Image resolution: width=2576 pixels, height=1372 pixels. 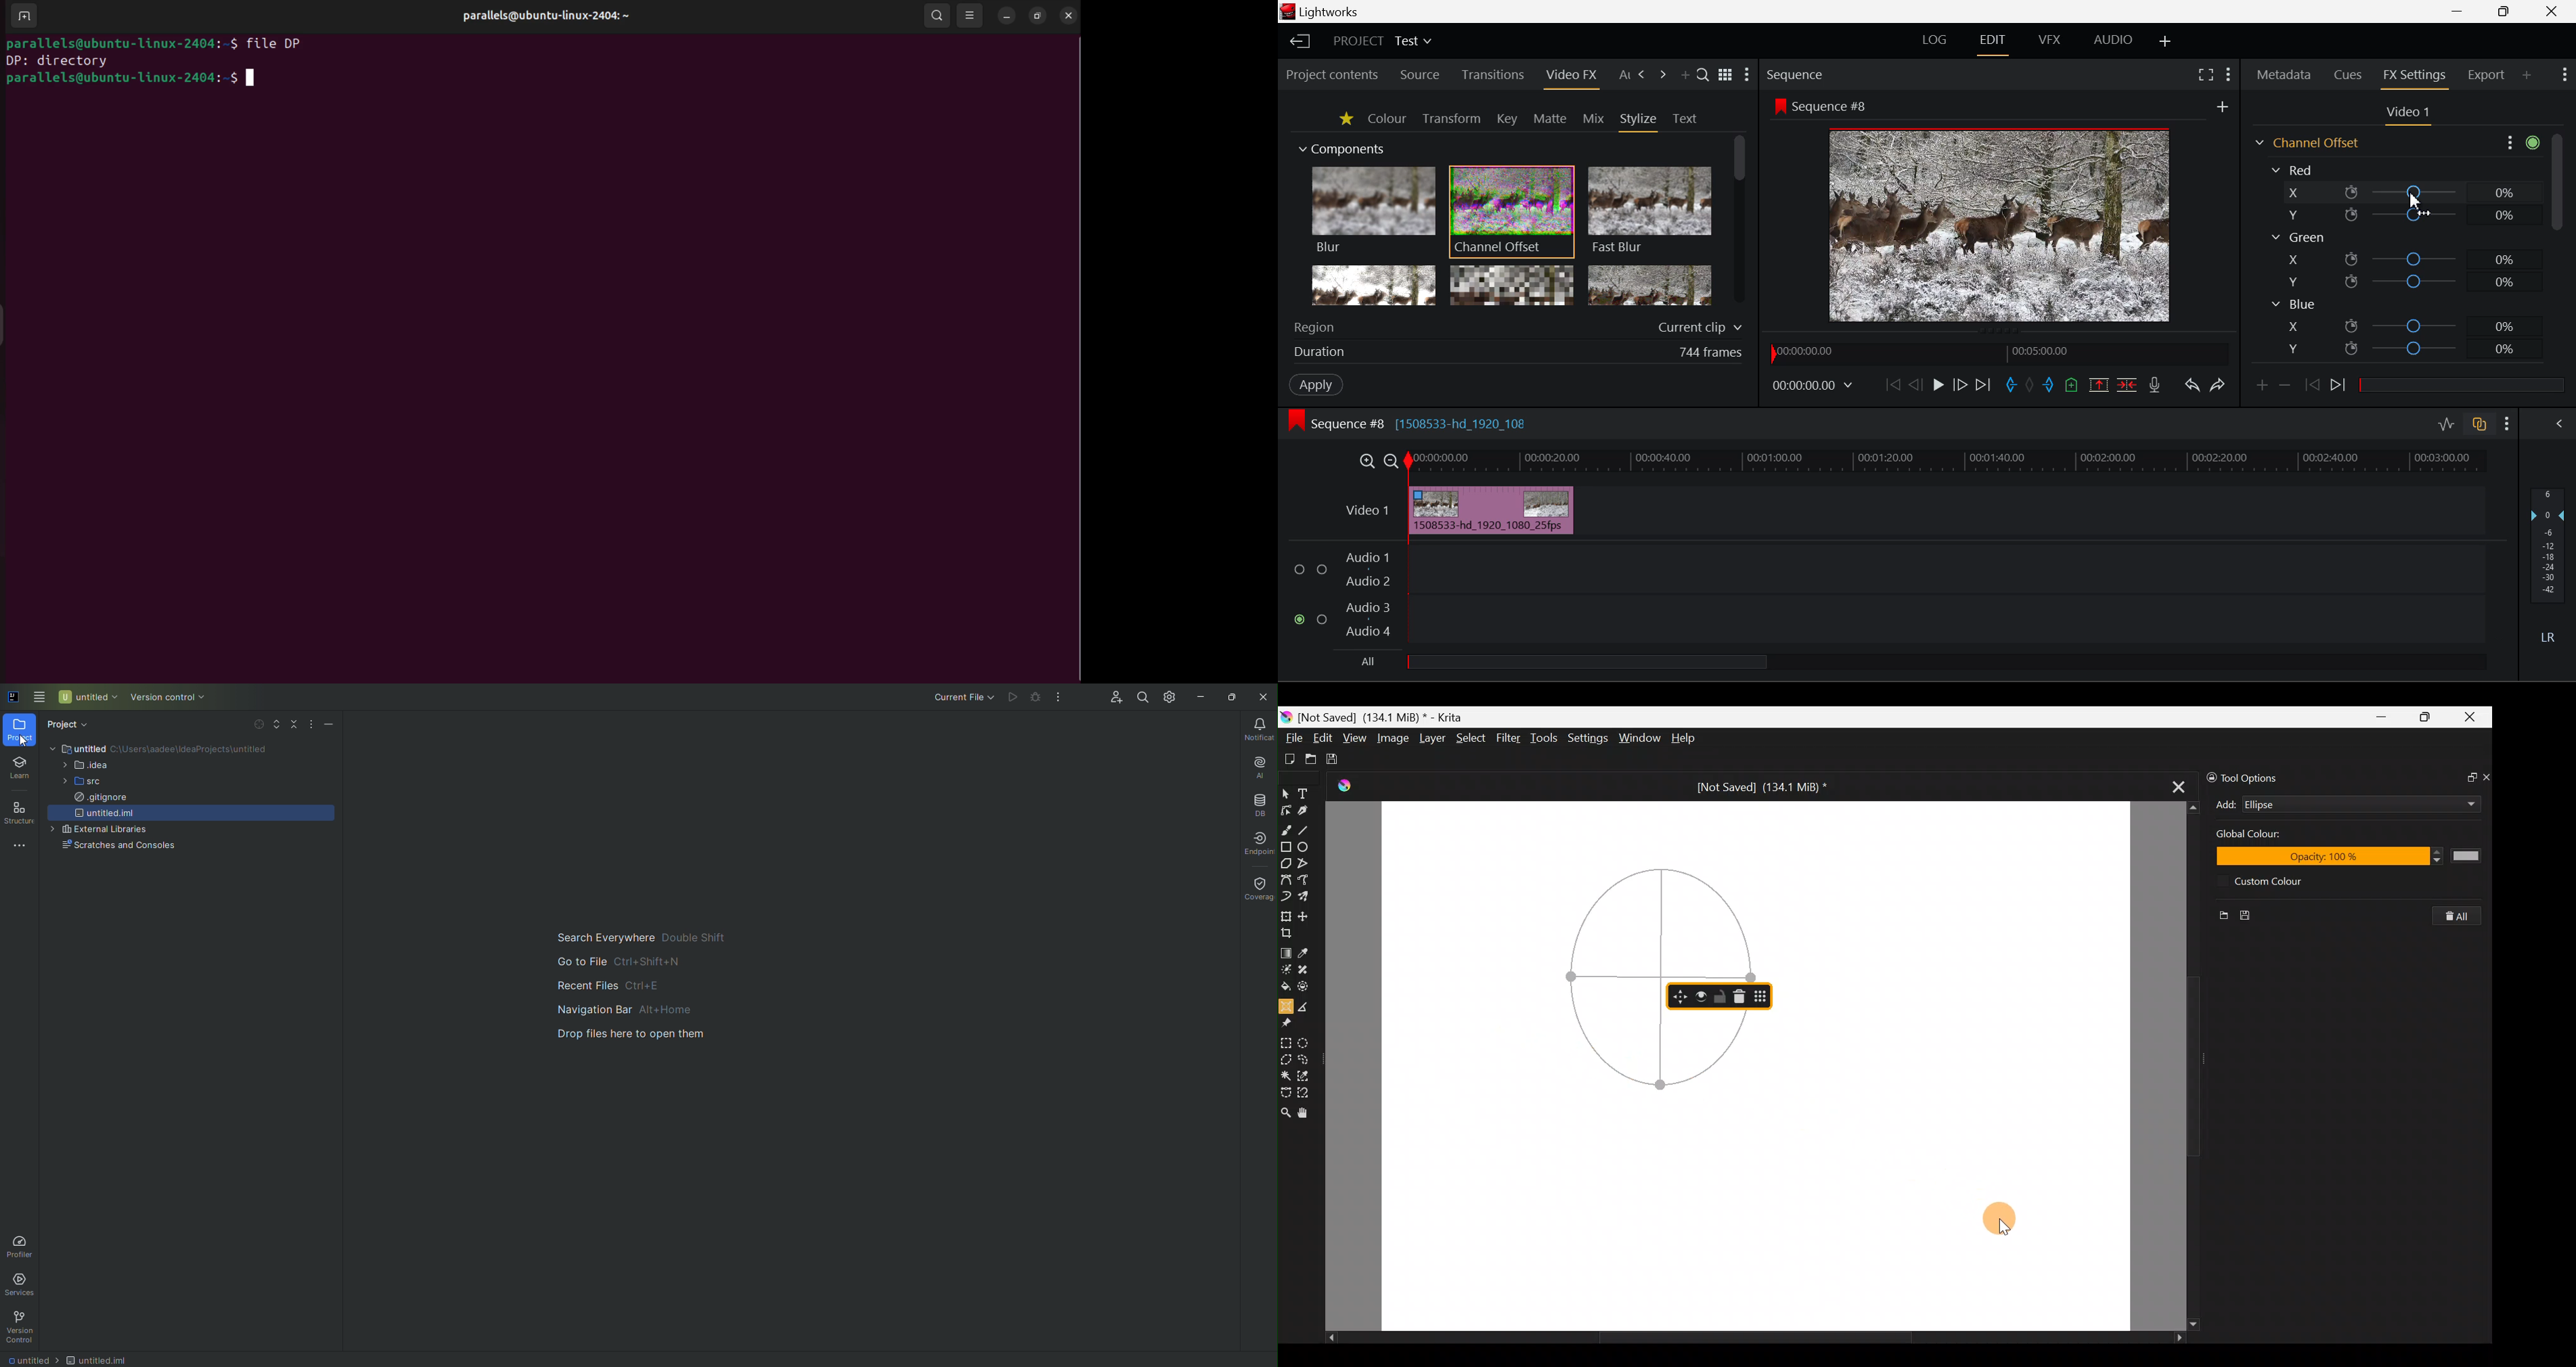 What do you see at coordinates (1999, 1219) in the screenshot?
I see `Cursor on canvas` at bounding box center [1999, 1219].